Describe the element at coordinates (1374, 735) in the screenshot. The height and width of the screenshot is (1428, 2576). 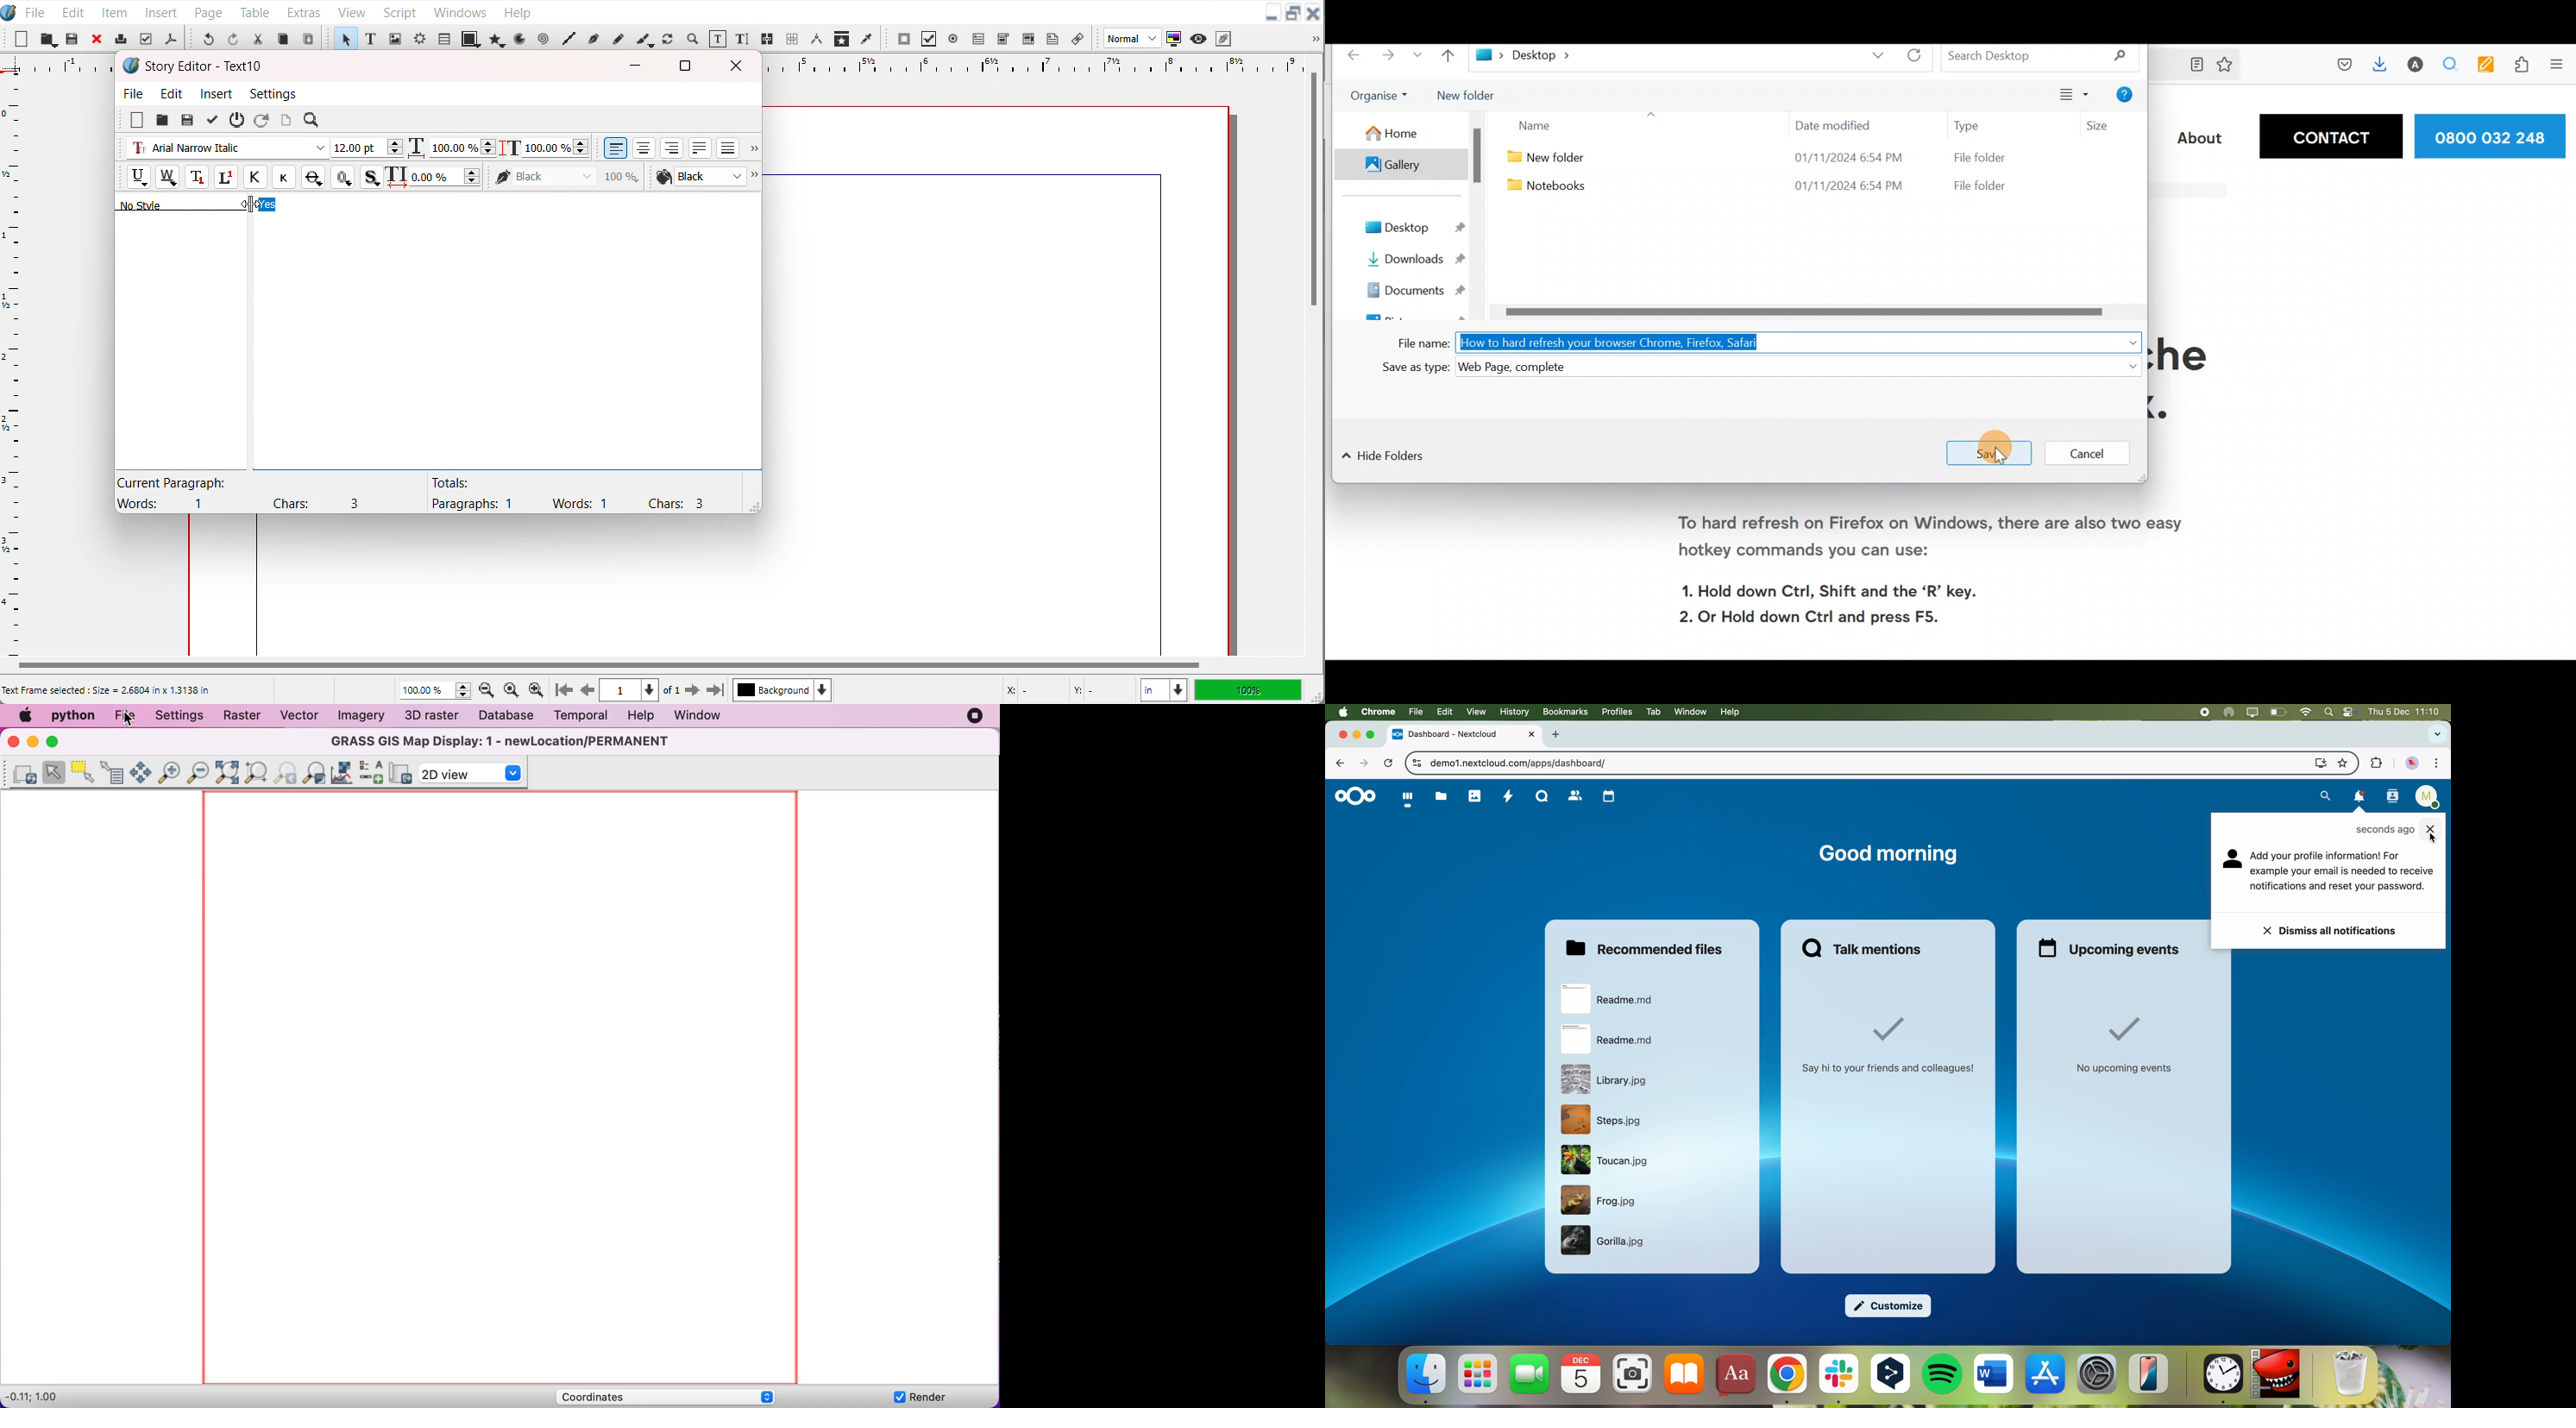
I see `maximize` at that location.